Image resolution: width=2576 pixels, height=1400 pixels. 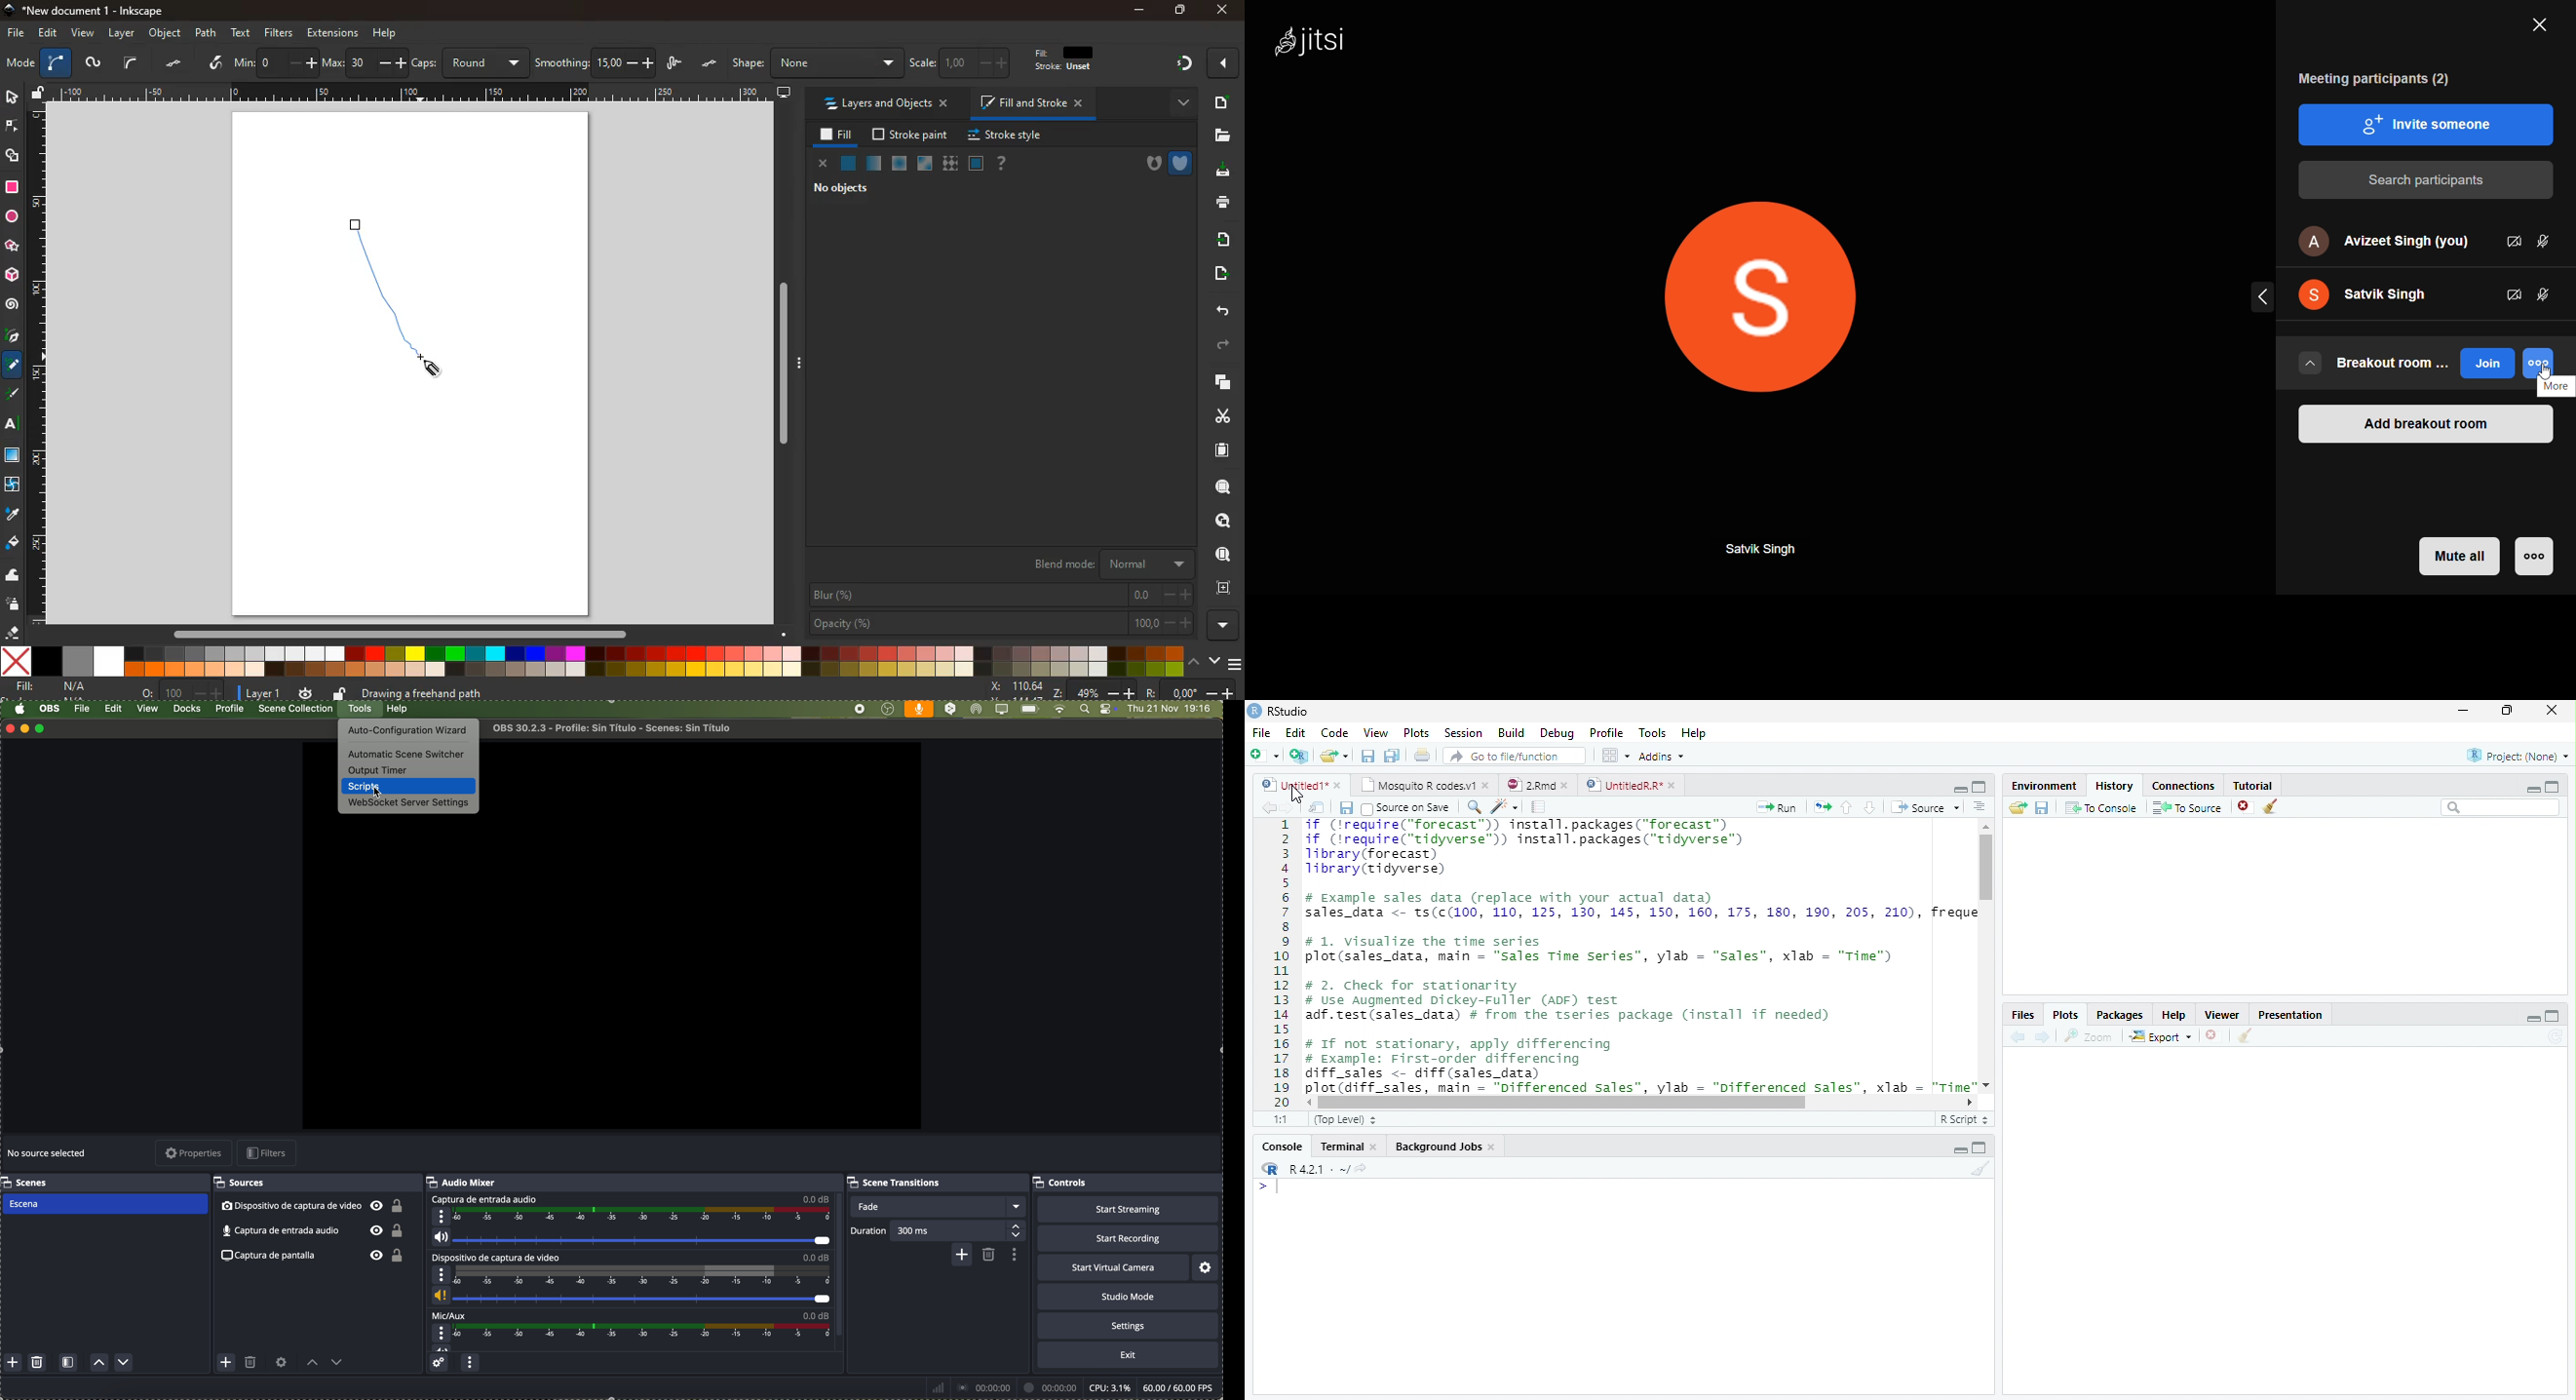 I want to click on Previous, so click(x=1266, y=808).